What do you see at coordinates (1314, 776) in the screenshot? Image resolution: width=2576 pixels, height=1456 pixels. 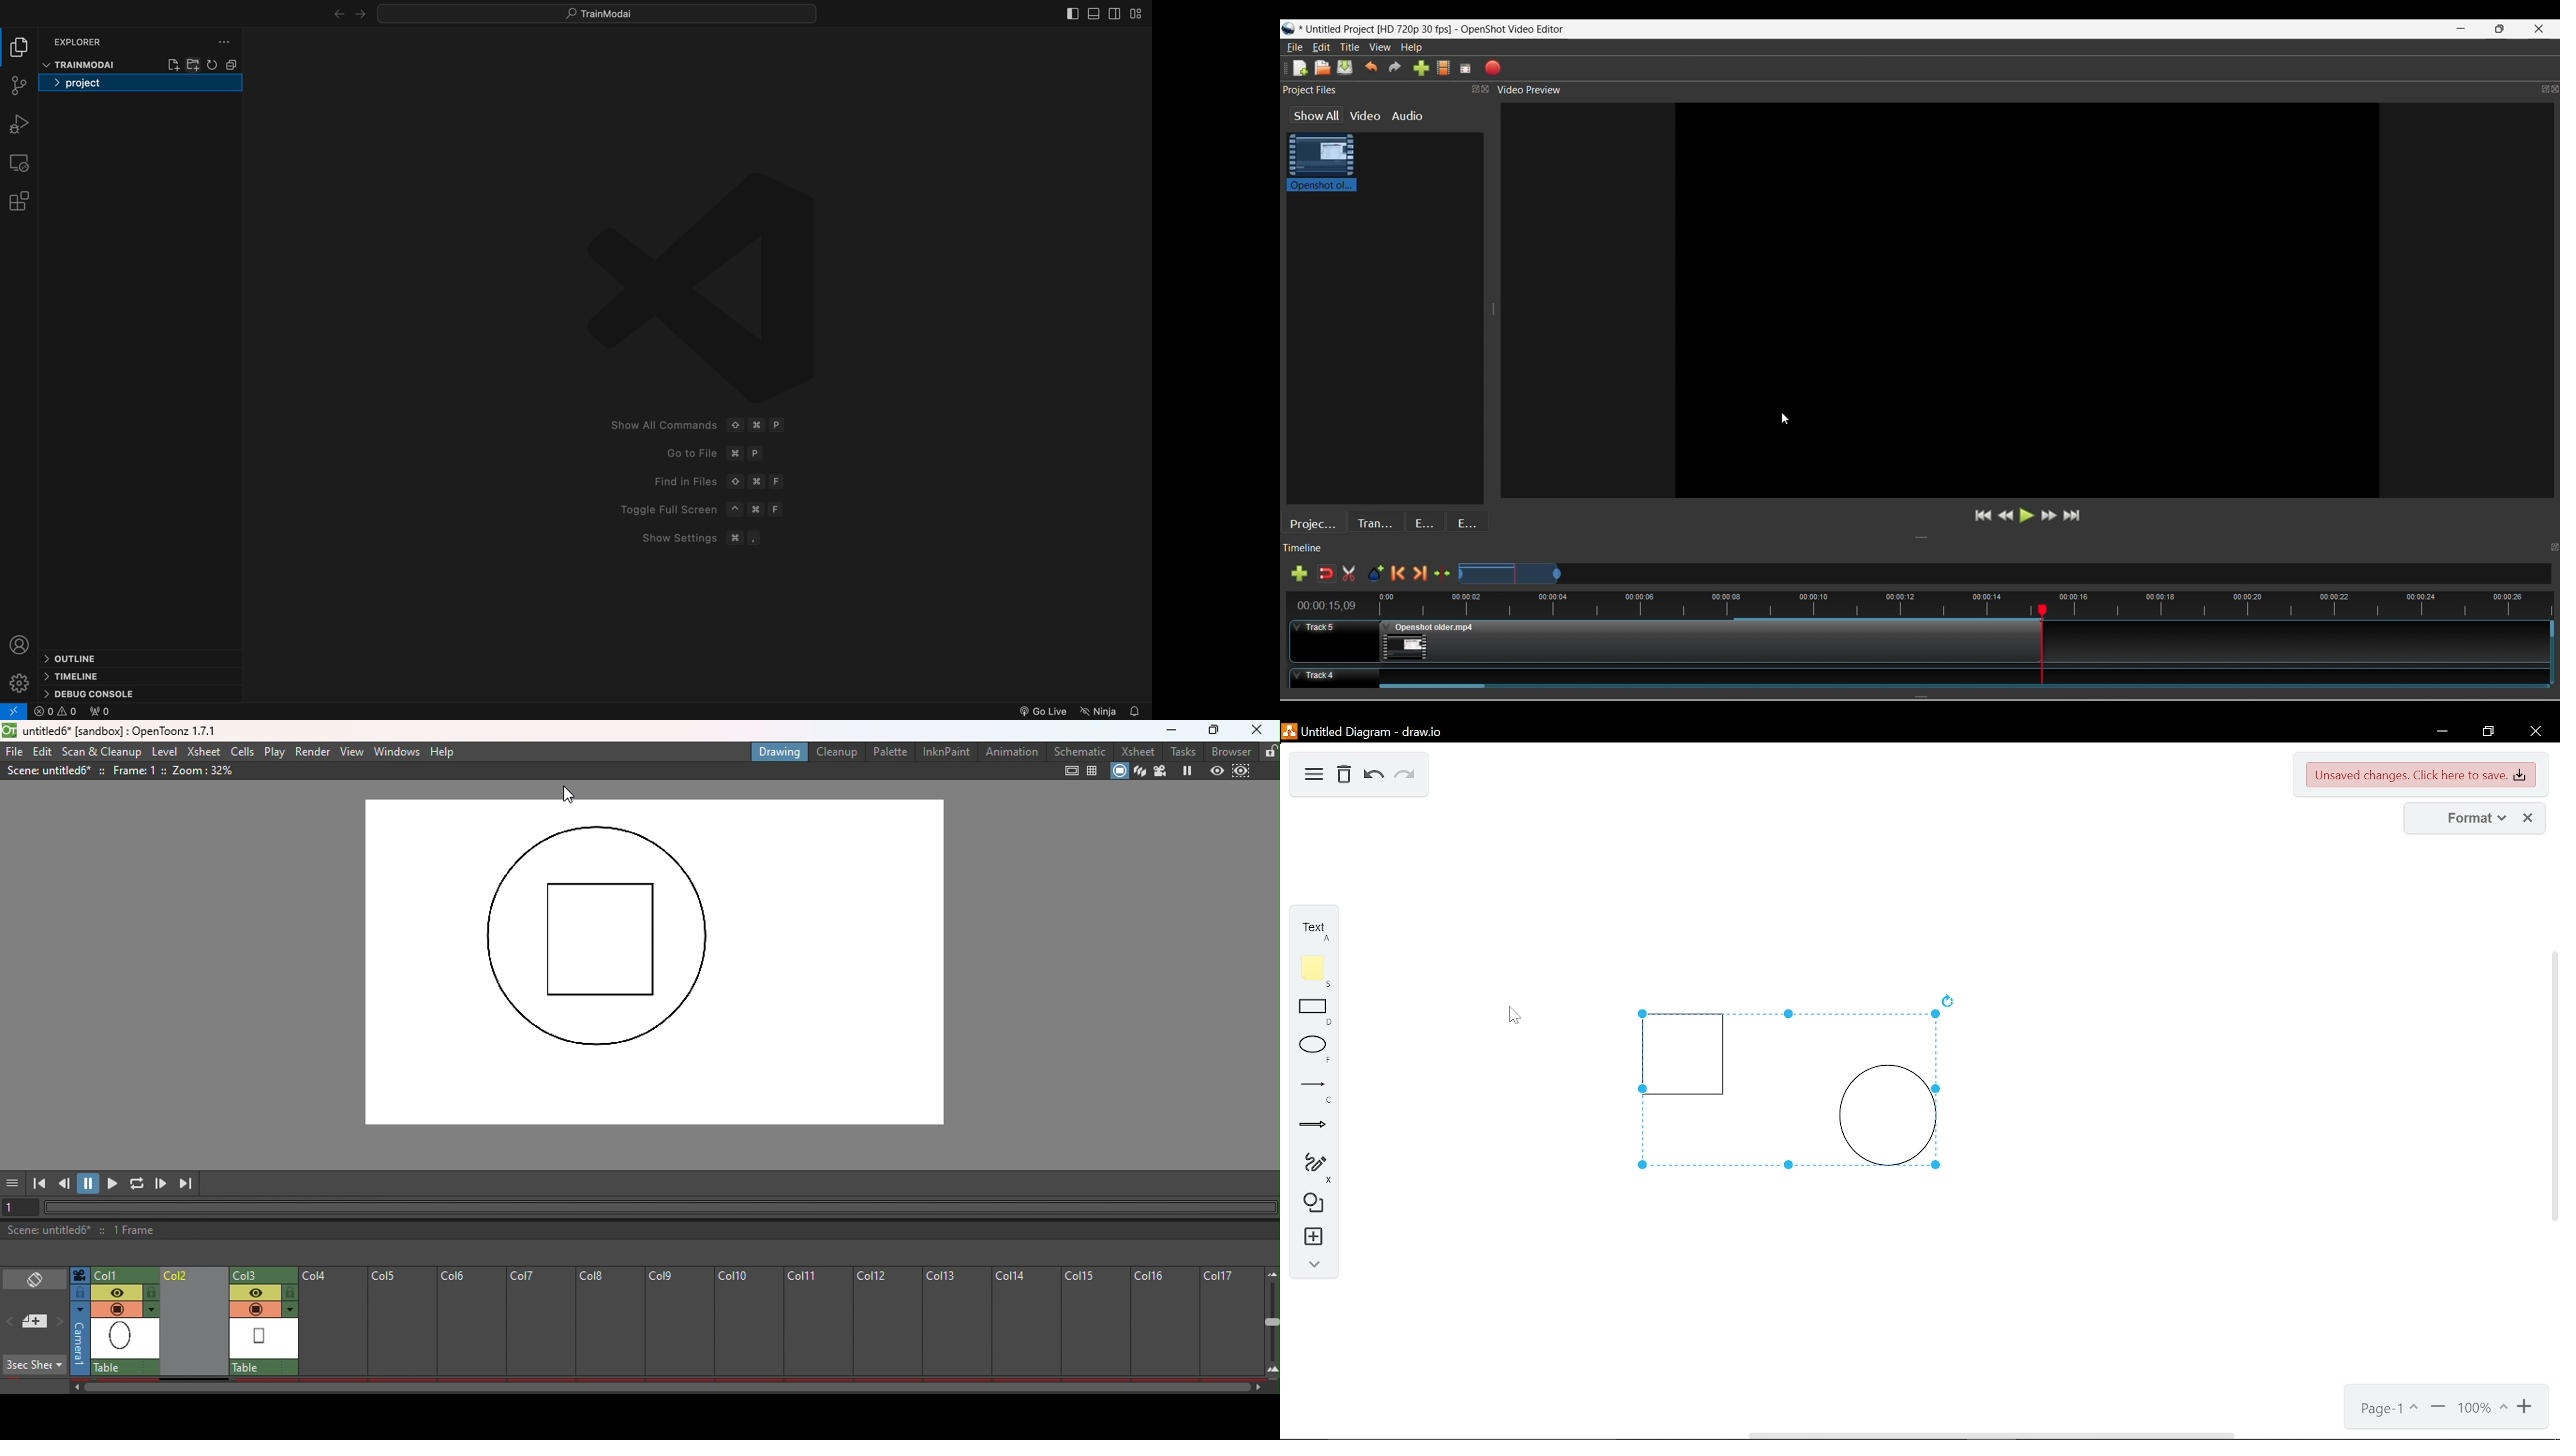 I see `diagram` at bounding box center [1314, 776].